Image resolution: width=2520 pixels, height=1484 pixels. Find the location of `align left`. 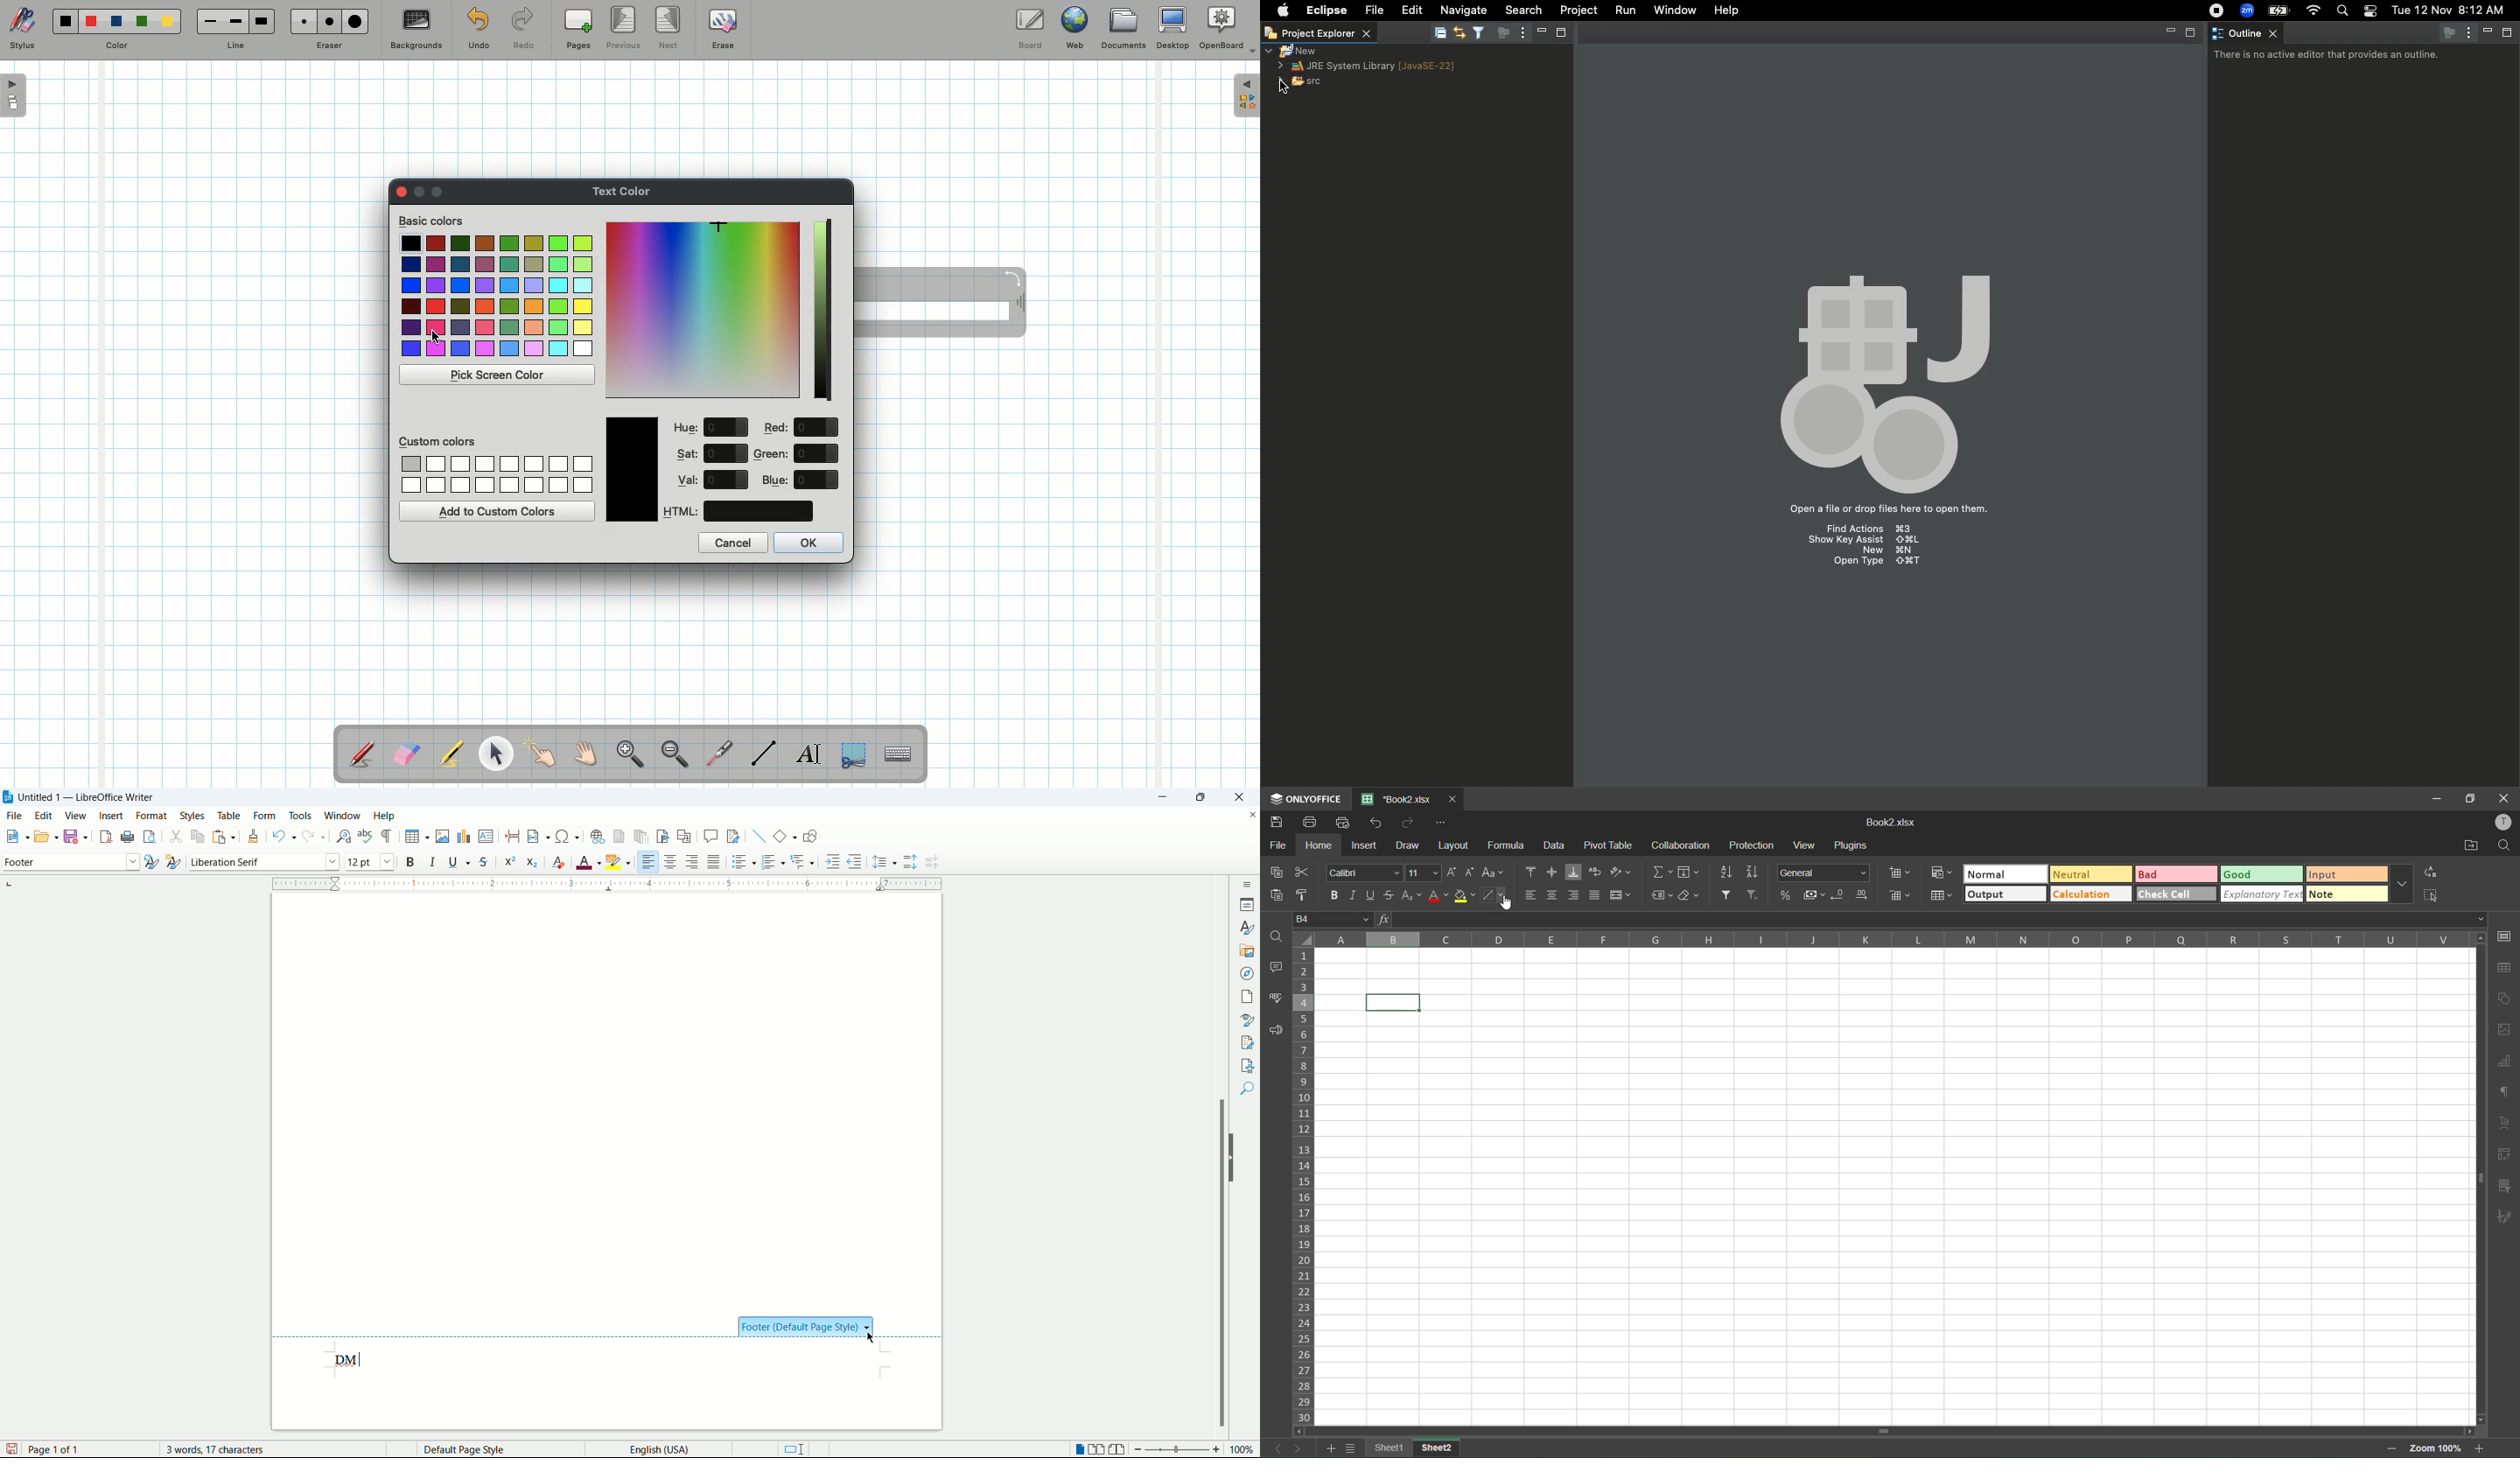

align left is located at coordinates (1532, 897).